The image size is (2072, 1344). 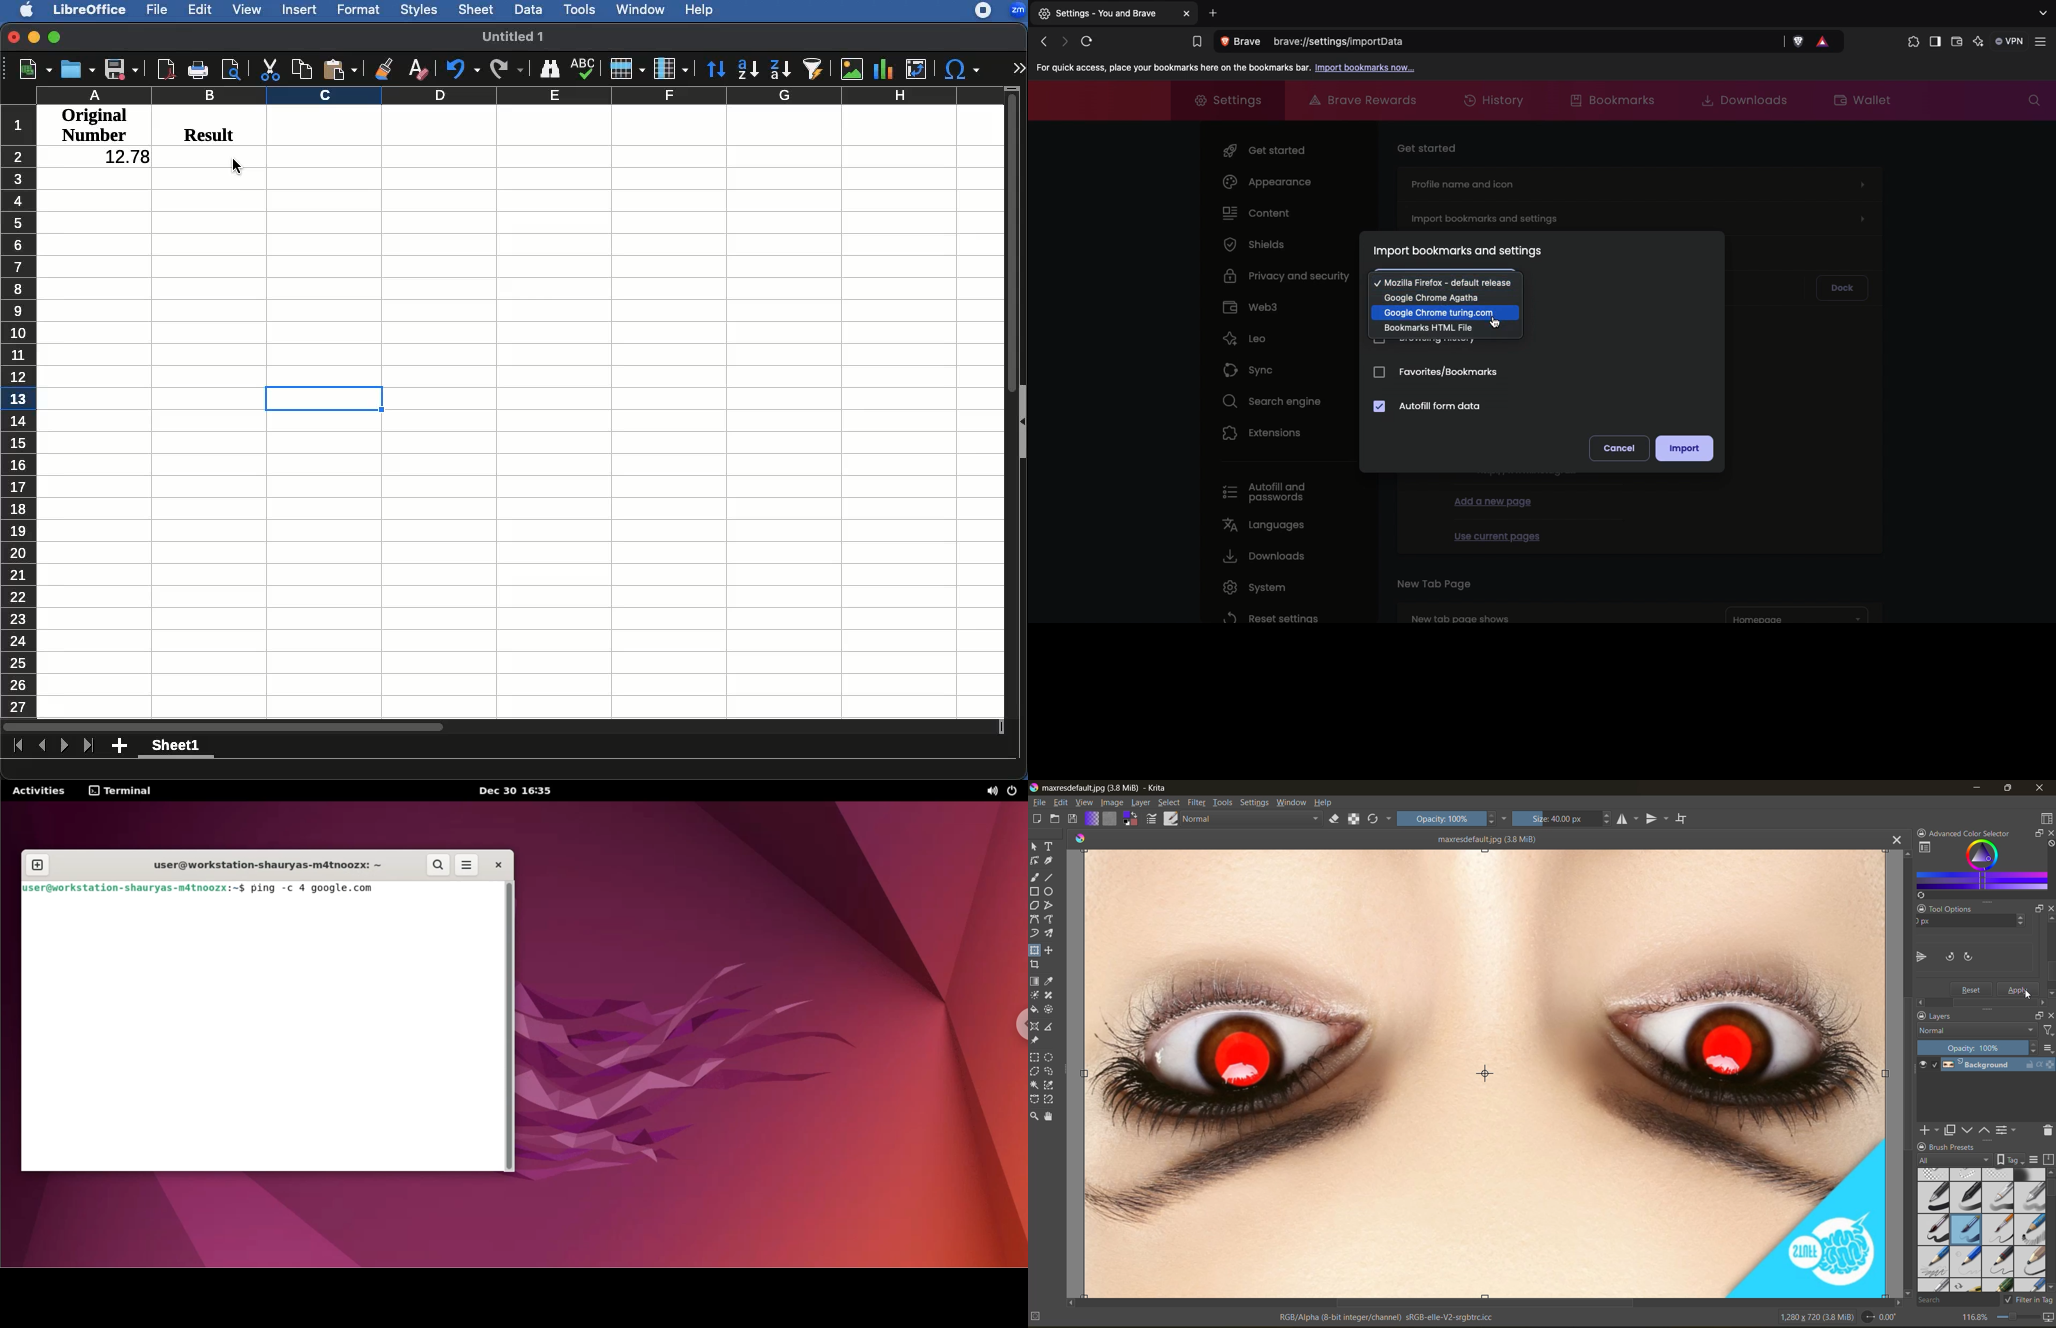 I want to click on scrollbar, so click(x=1980, y=1002).